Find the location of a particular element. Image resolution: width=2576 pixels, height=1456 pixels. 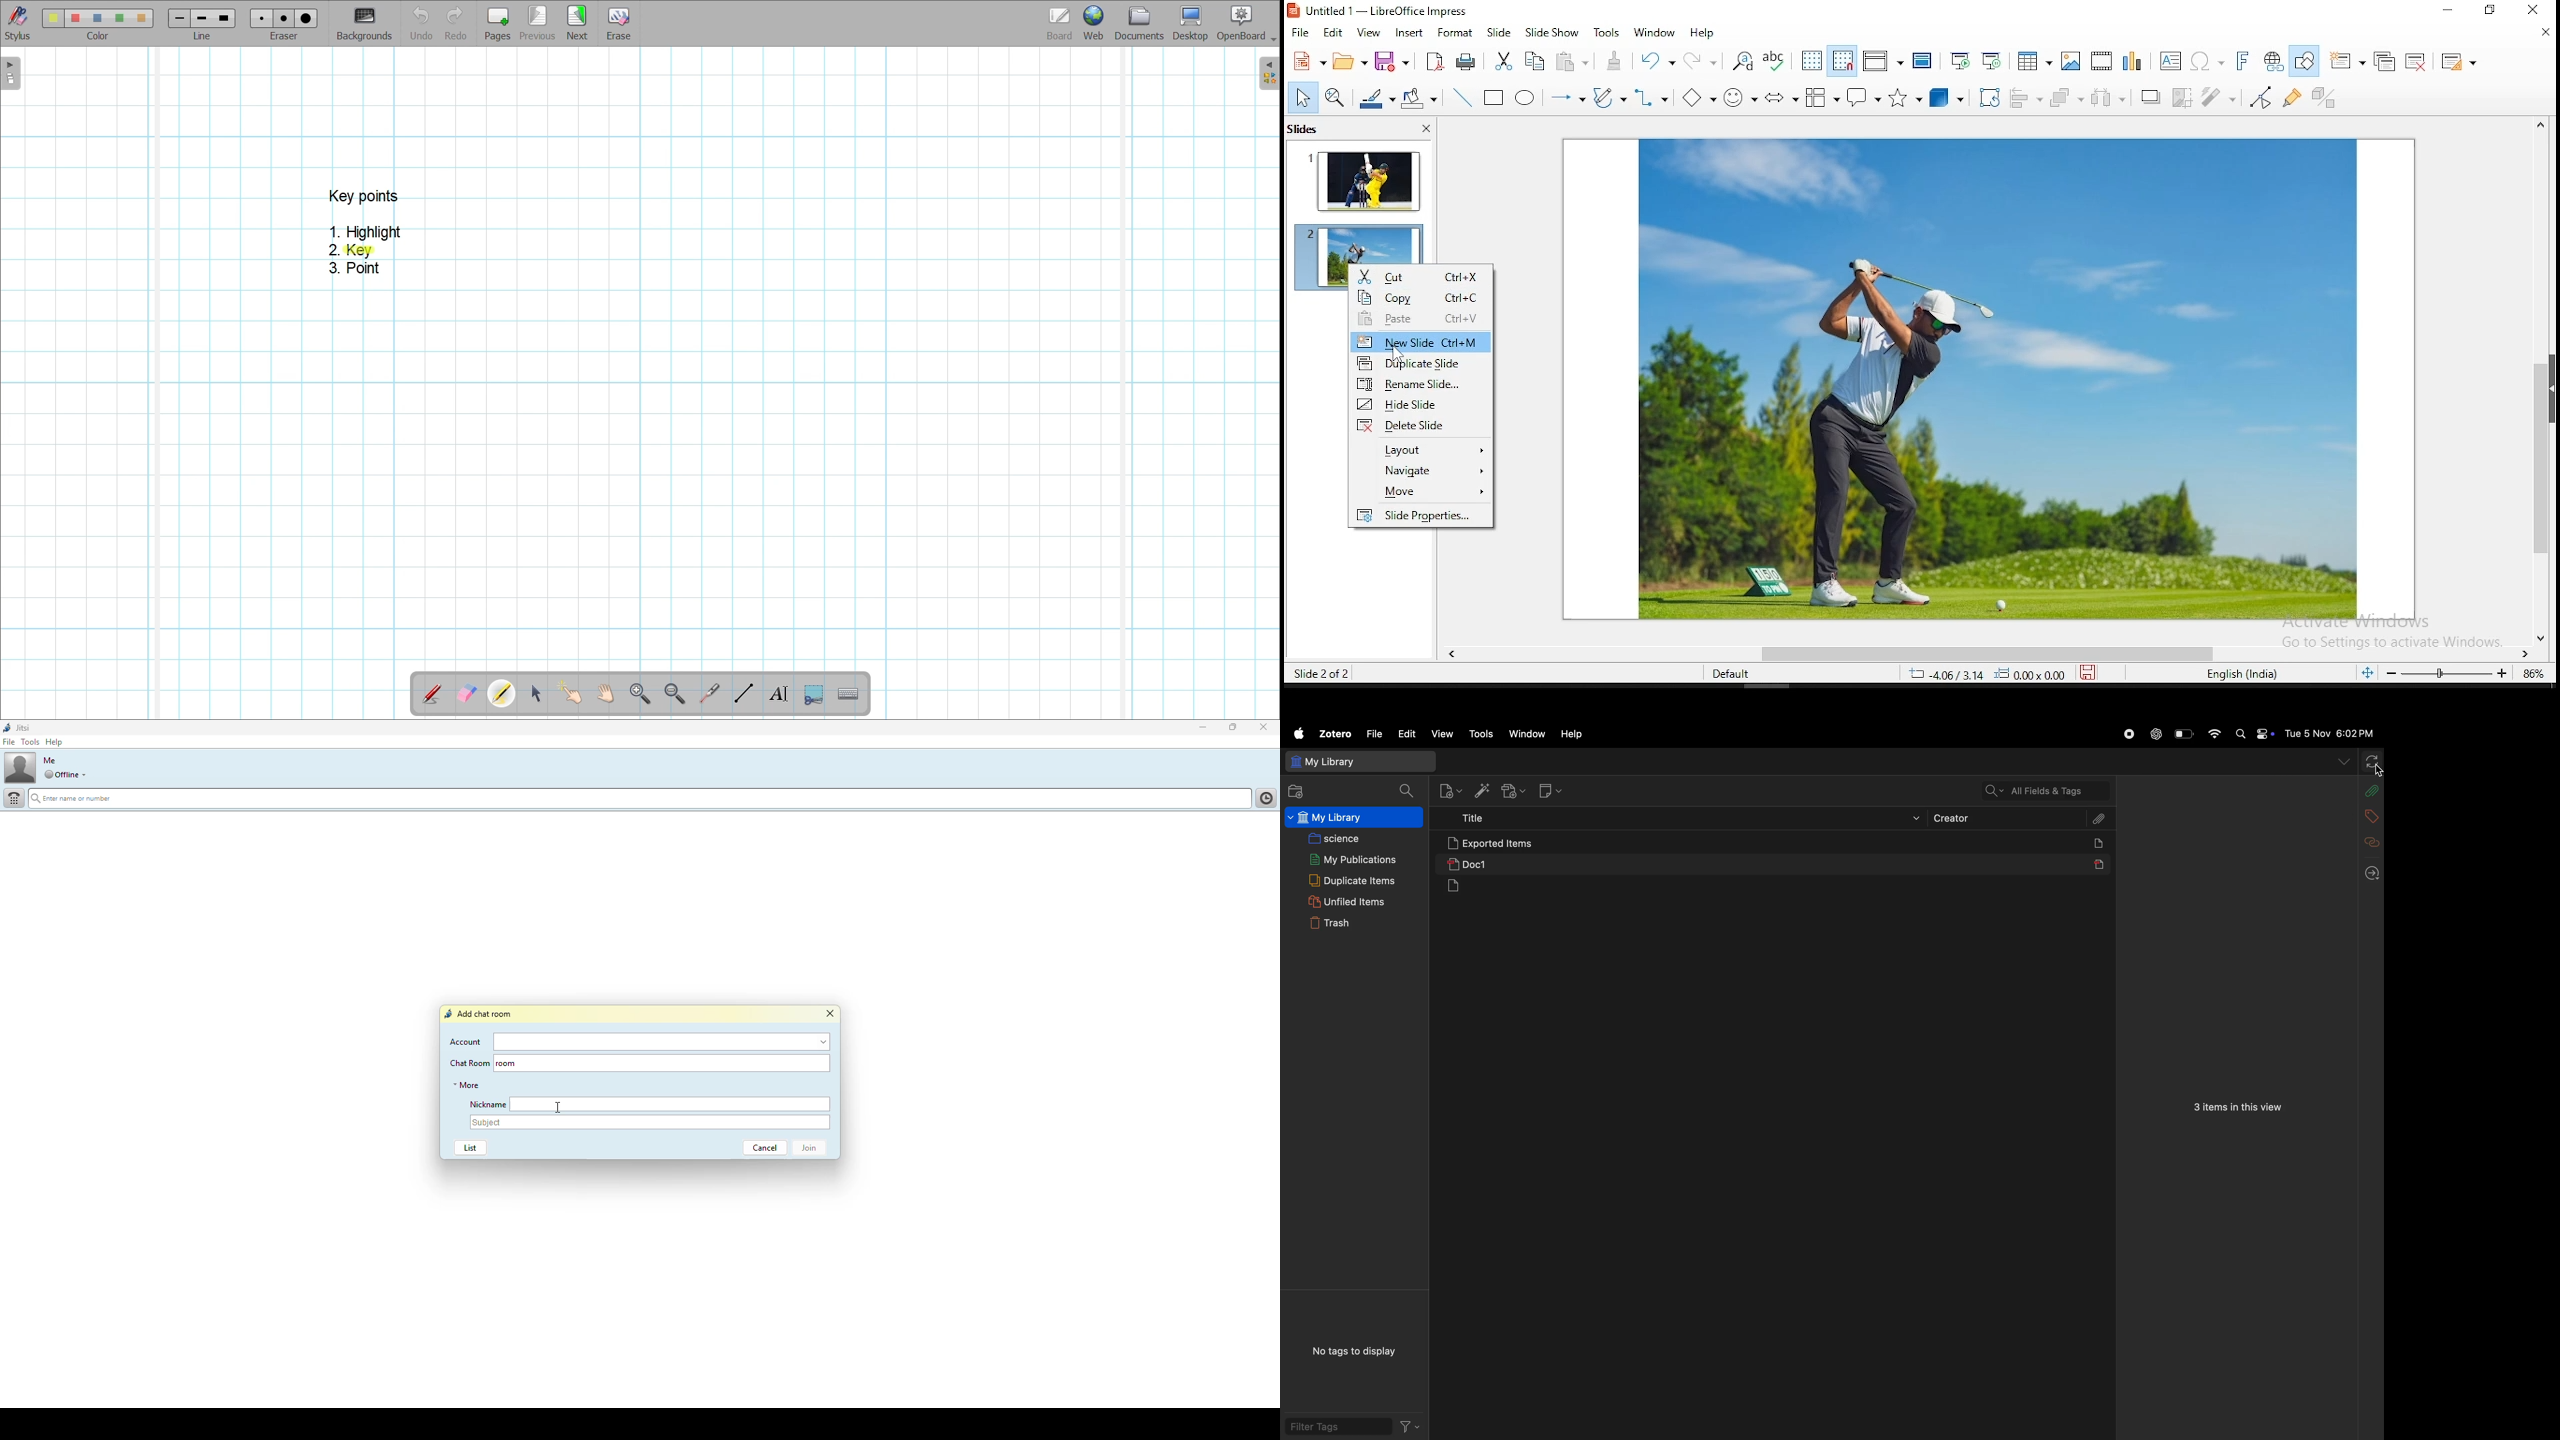

image is located at coordinates (1996, 381).